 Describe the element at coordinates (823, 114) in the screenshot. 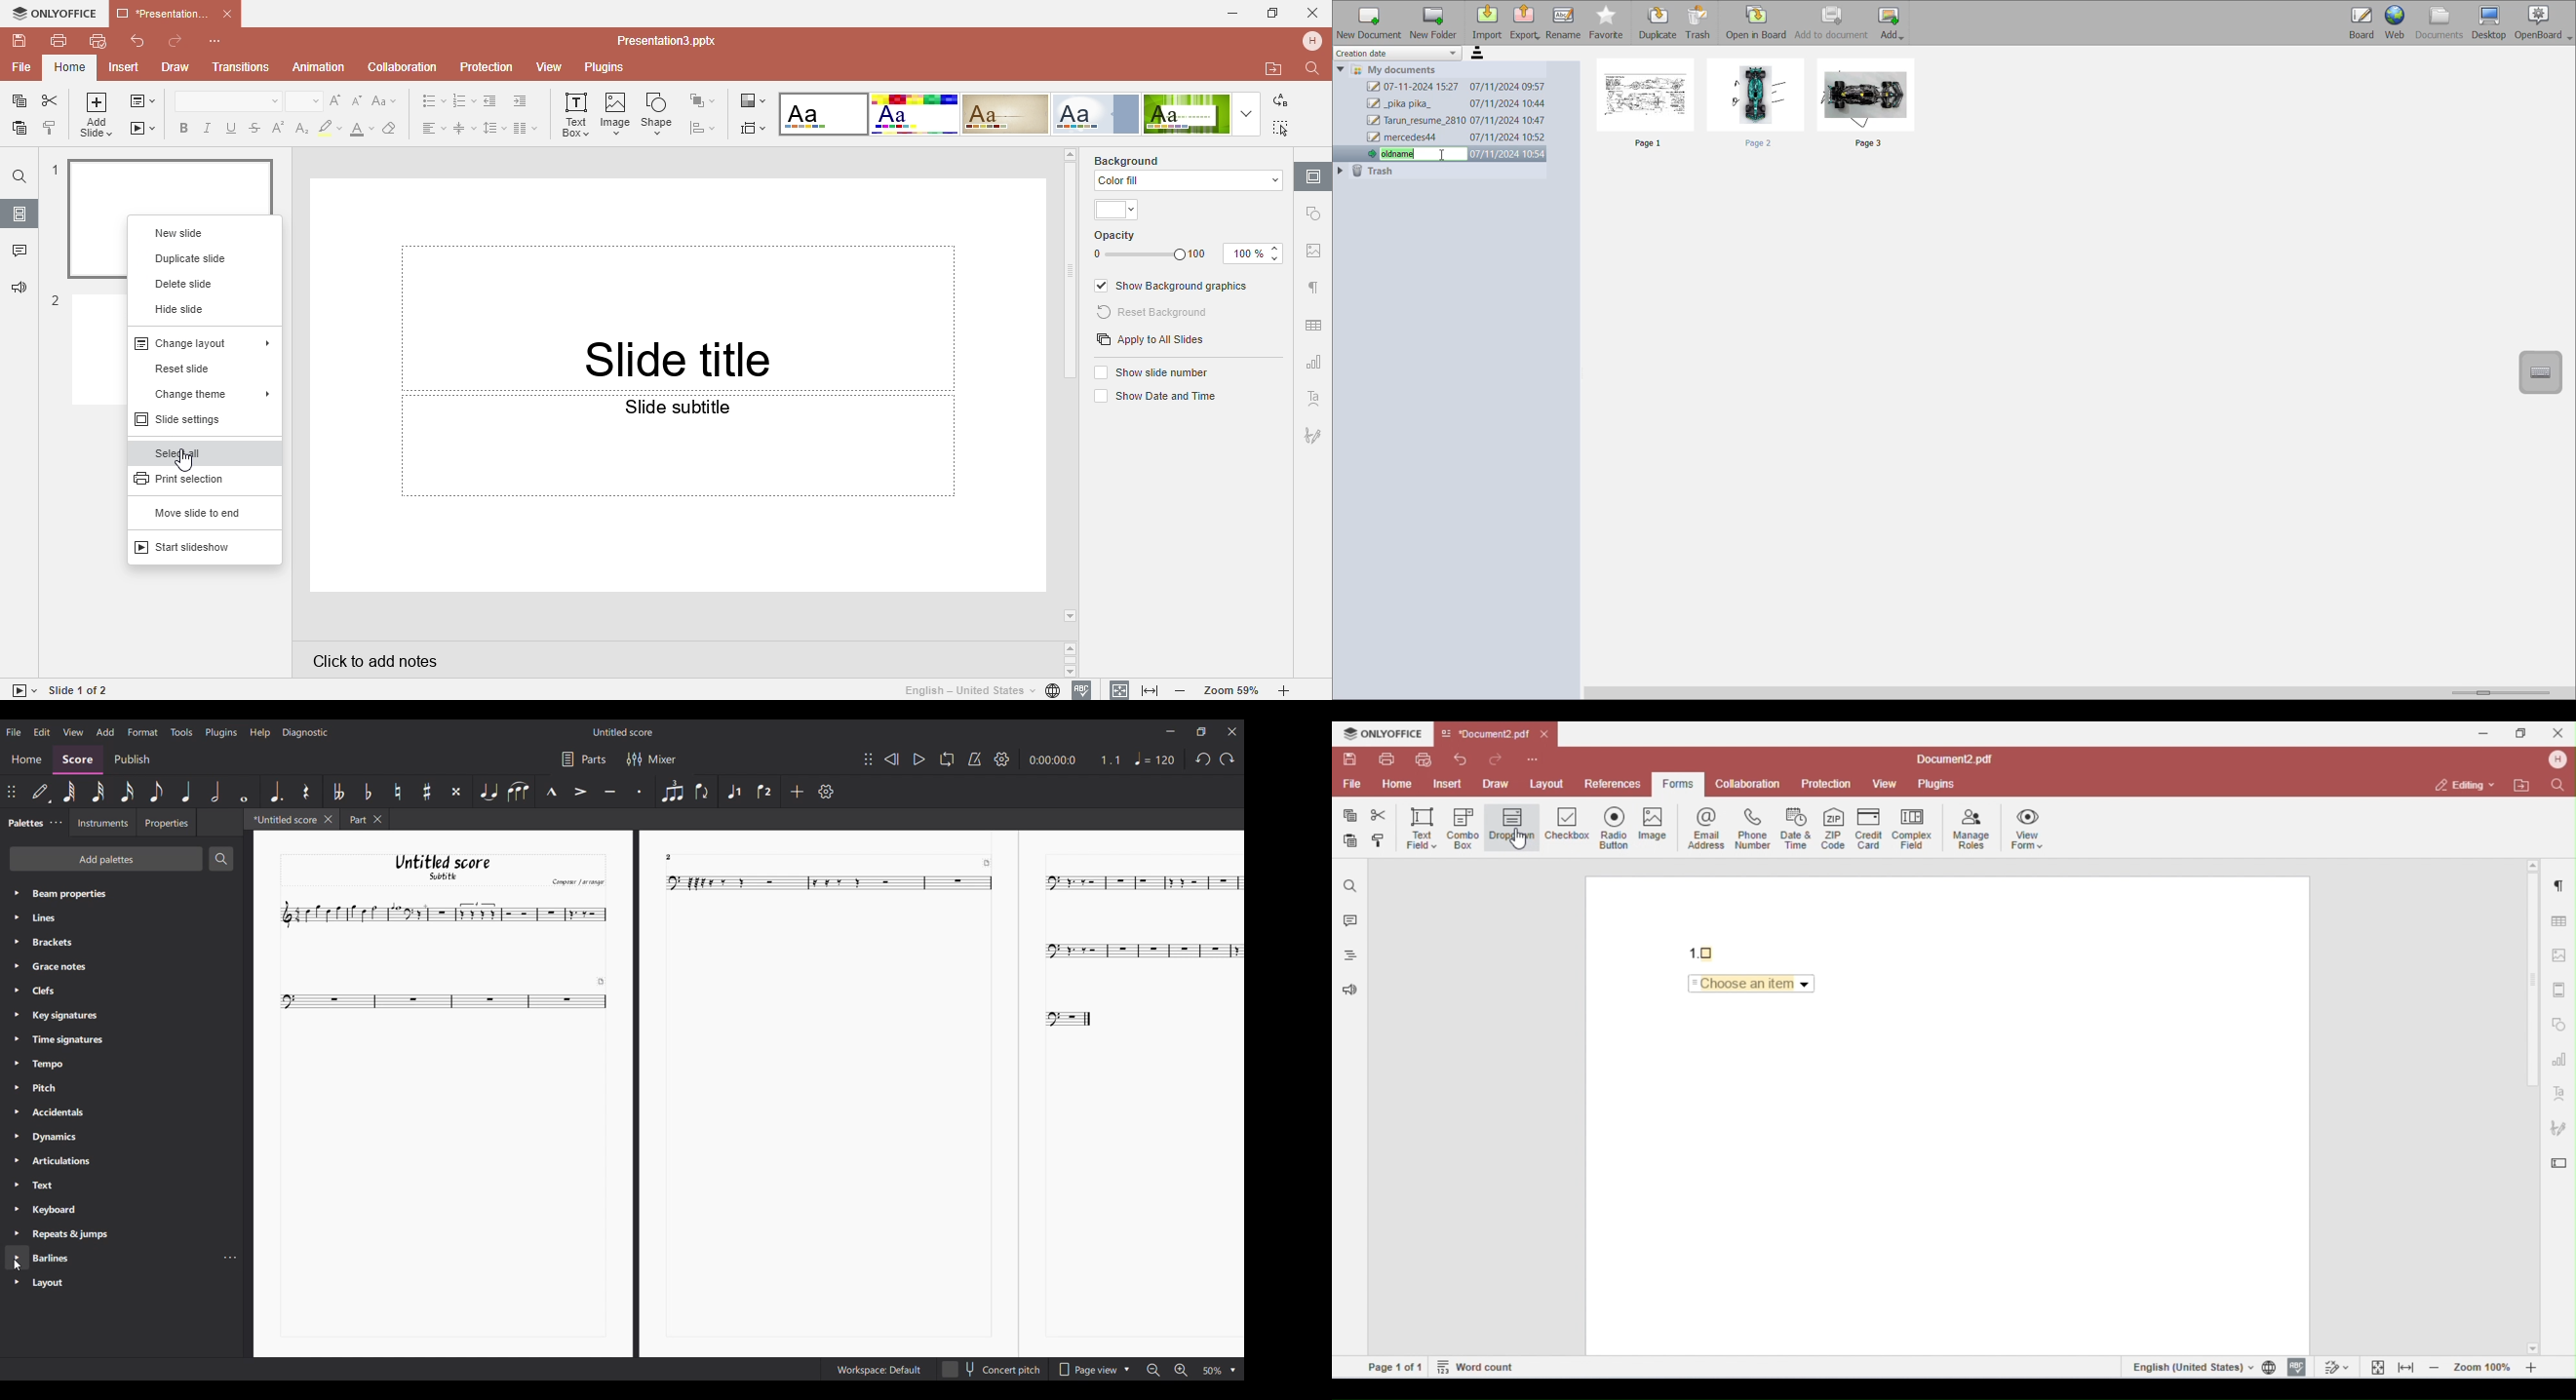

I see `Blank` at that location.